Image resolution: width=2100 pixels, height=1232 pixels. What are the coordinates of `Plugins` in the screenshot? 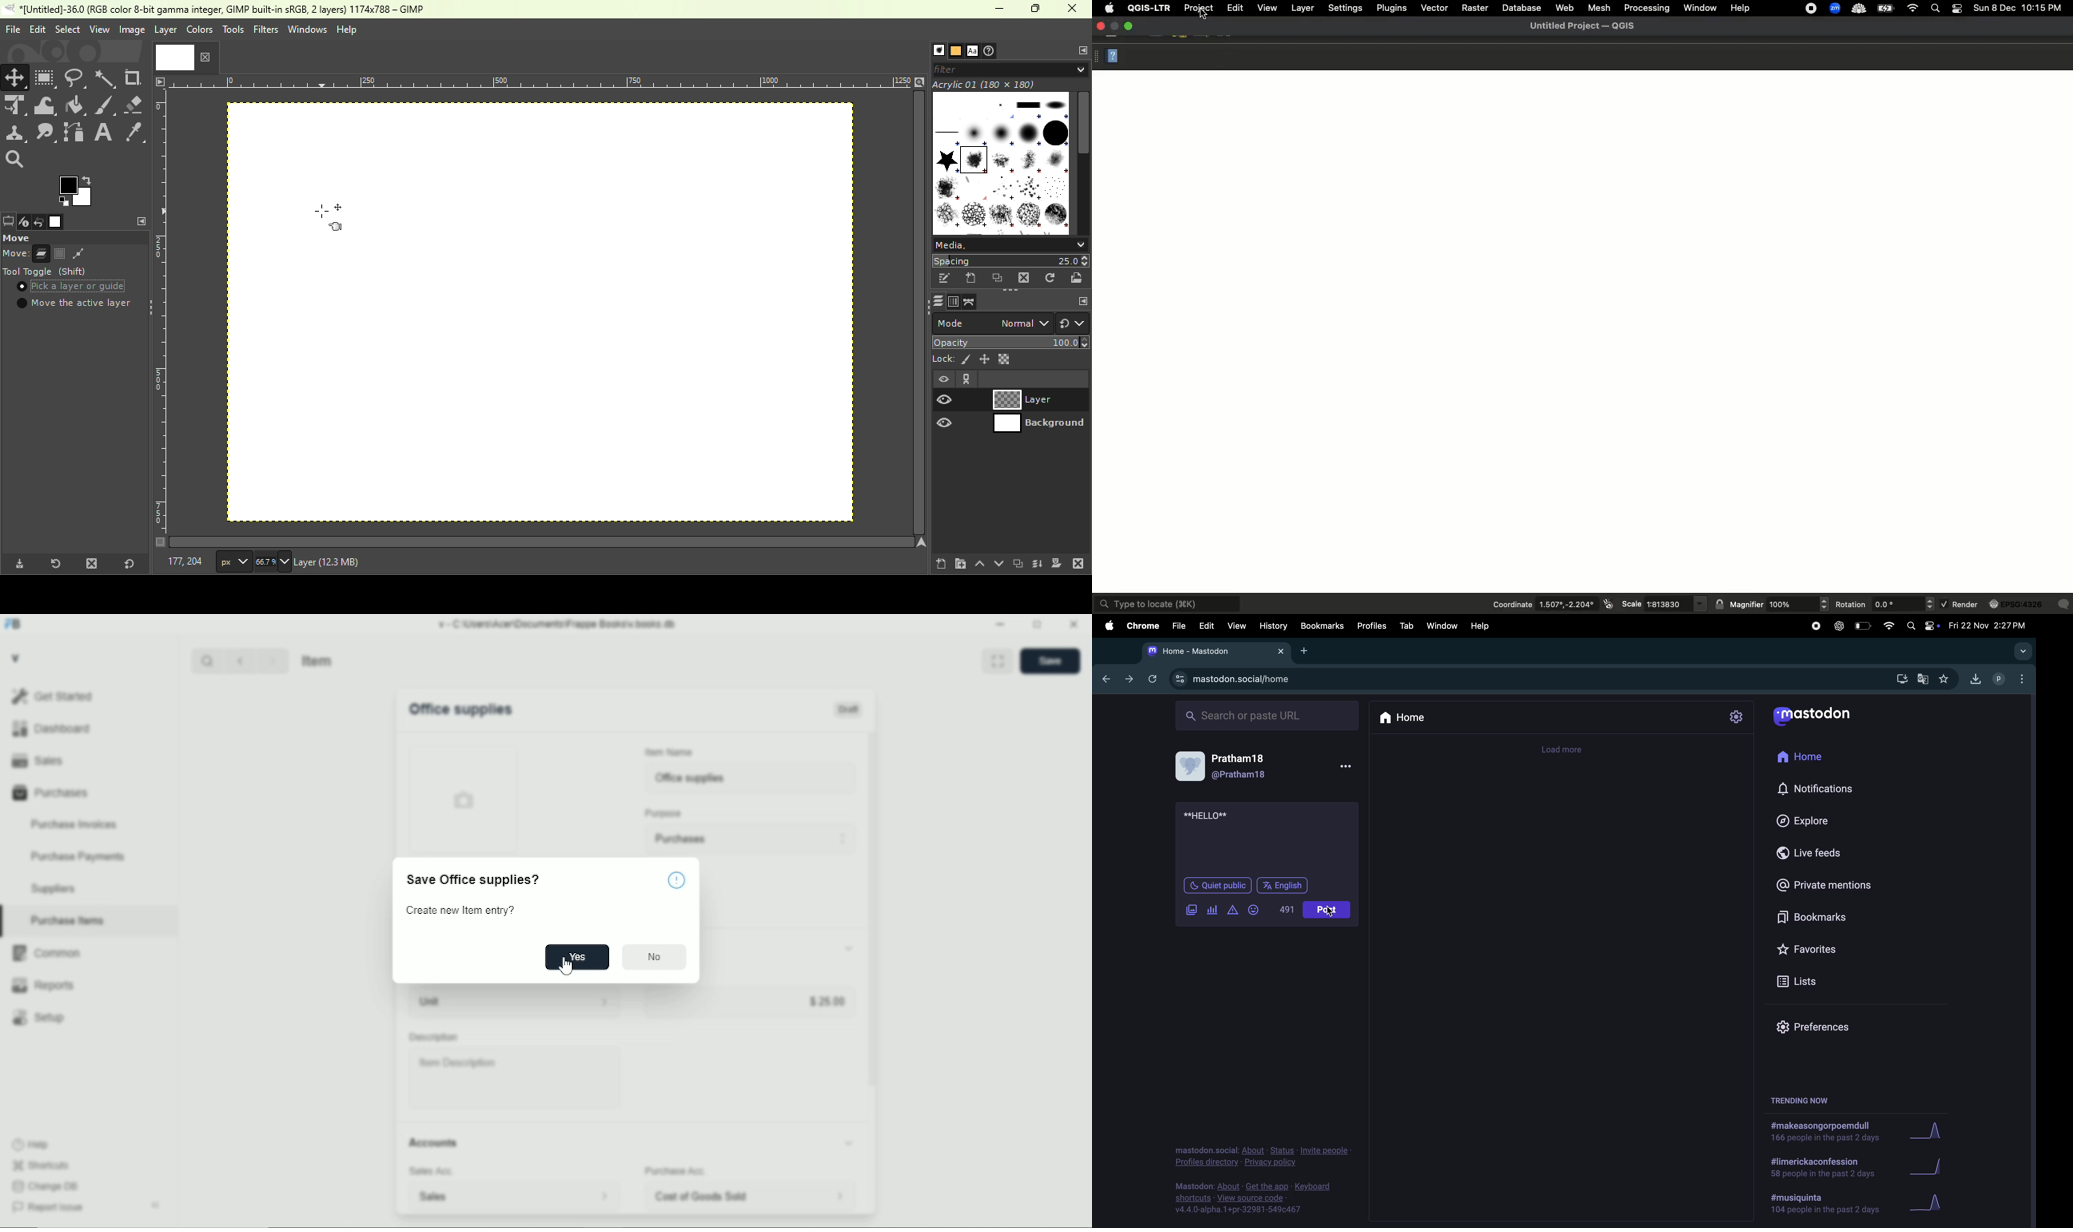 It's located at (1392, 8).